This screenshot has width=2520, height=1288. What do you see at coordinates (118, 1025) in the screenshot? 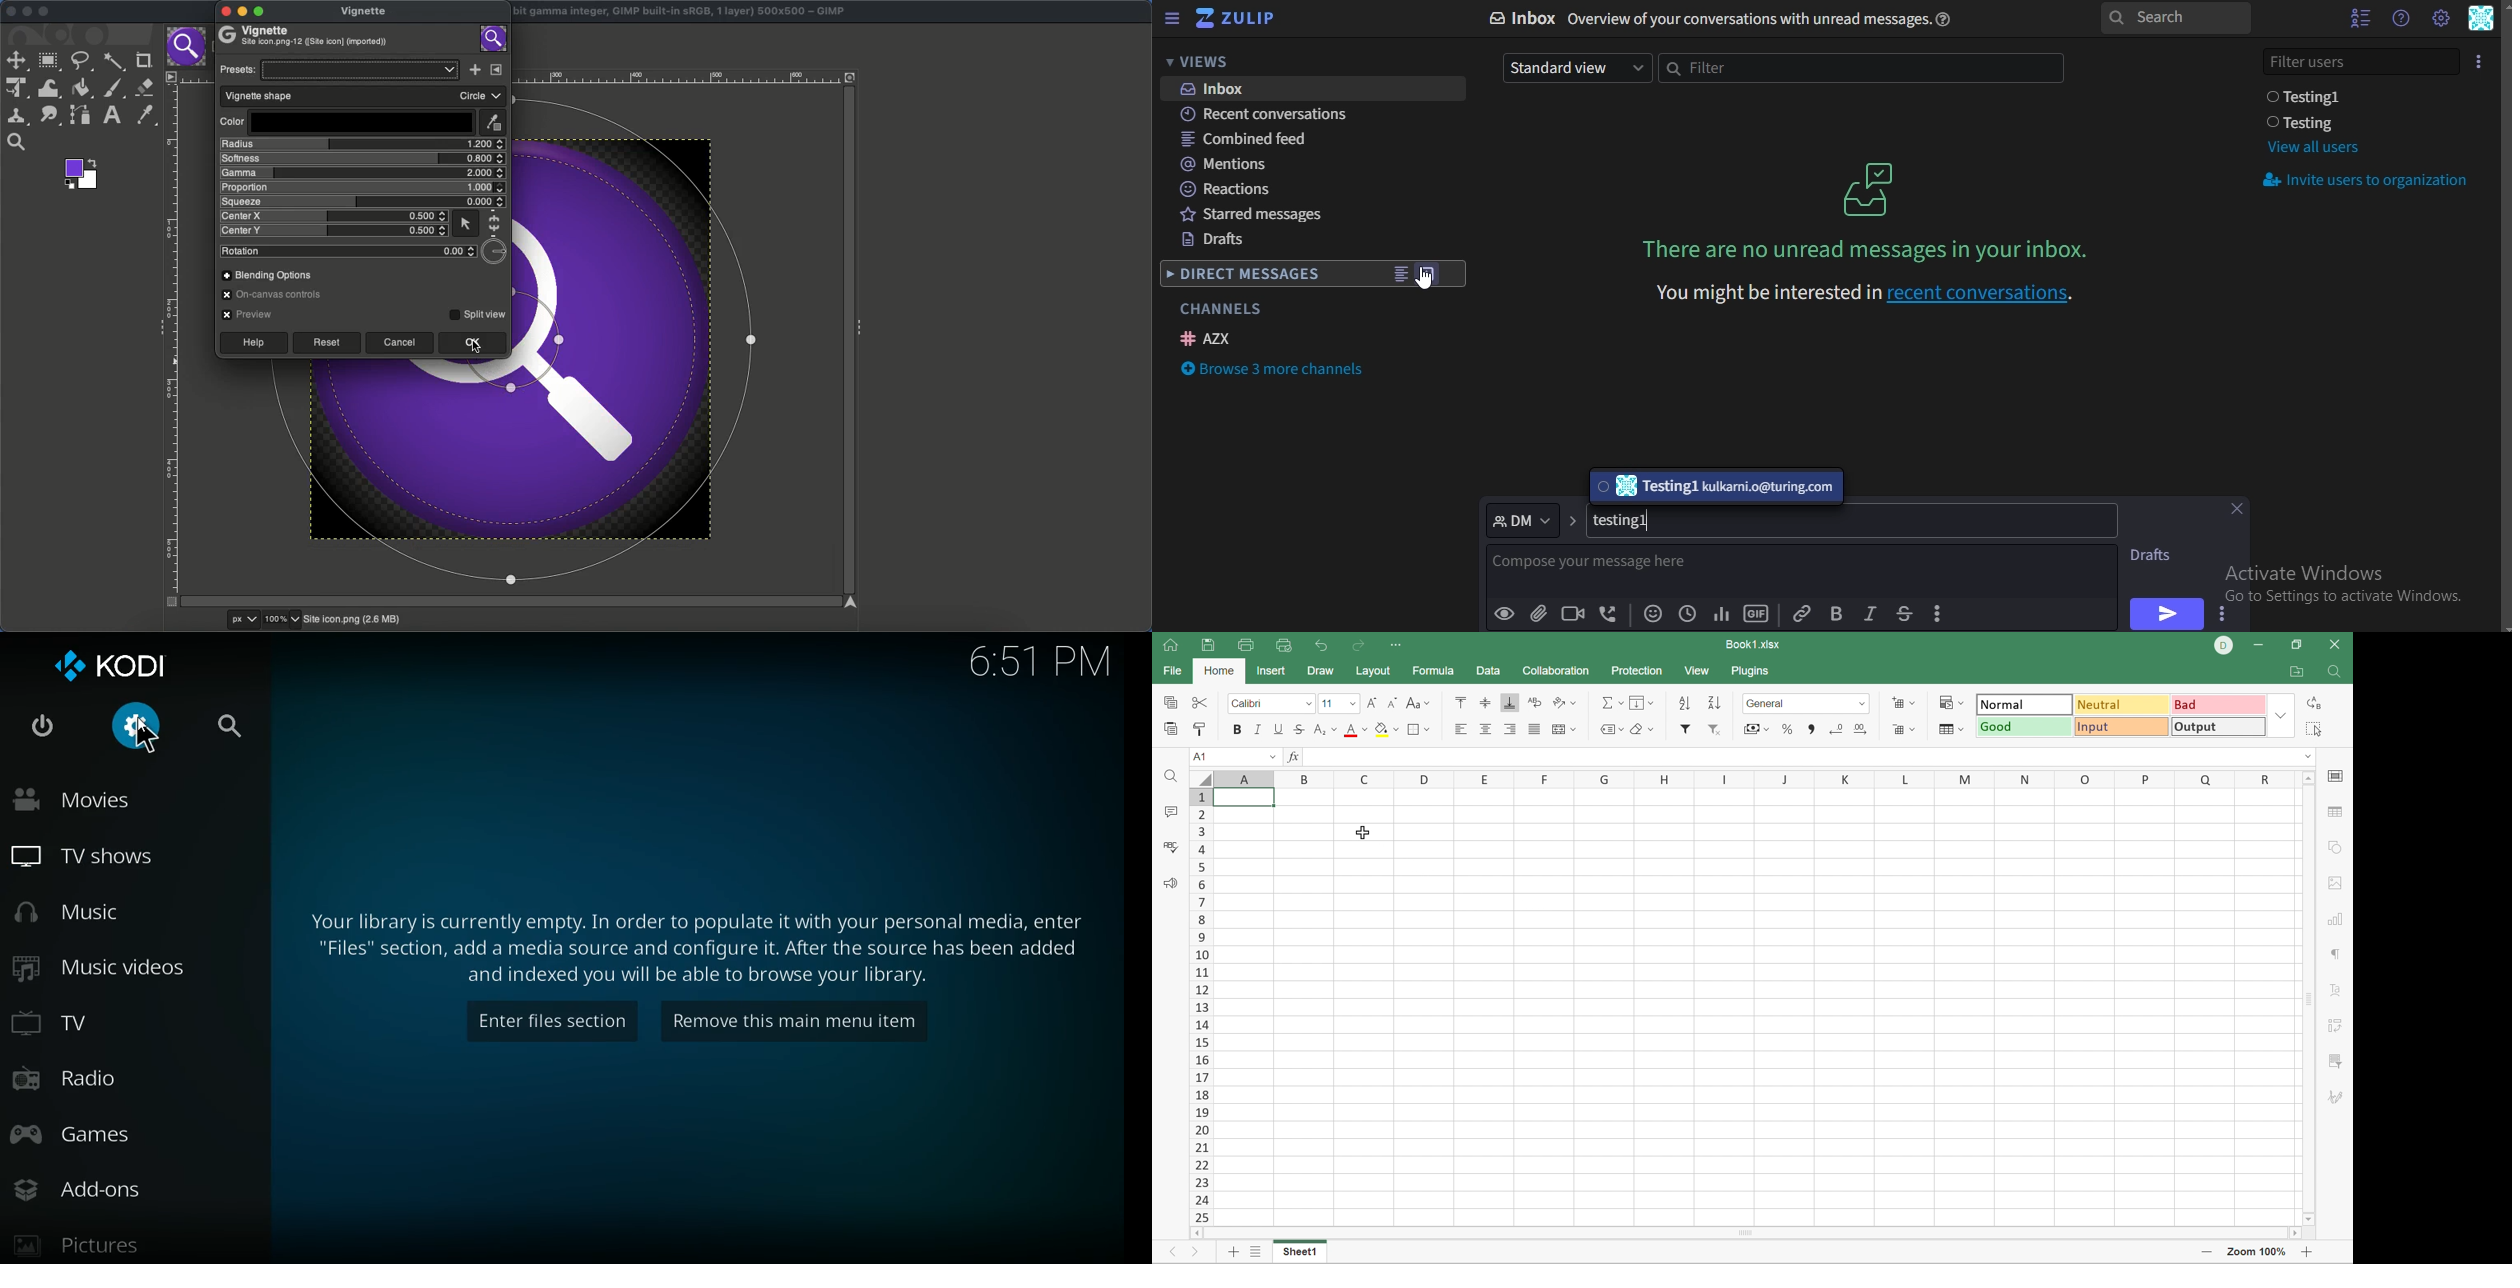
I see `tv` at bounding box center [118, 1025].